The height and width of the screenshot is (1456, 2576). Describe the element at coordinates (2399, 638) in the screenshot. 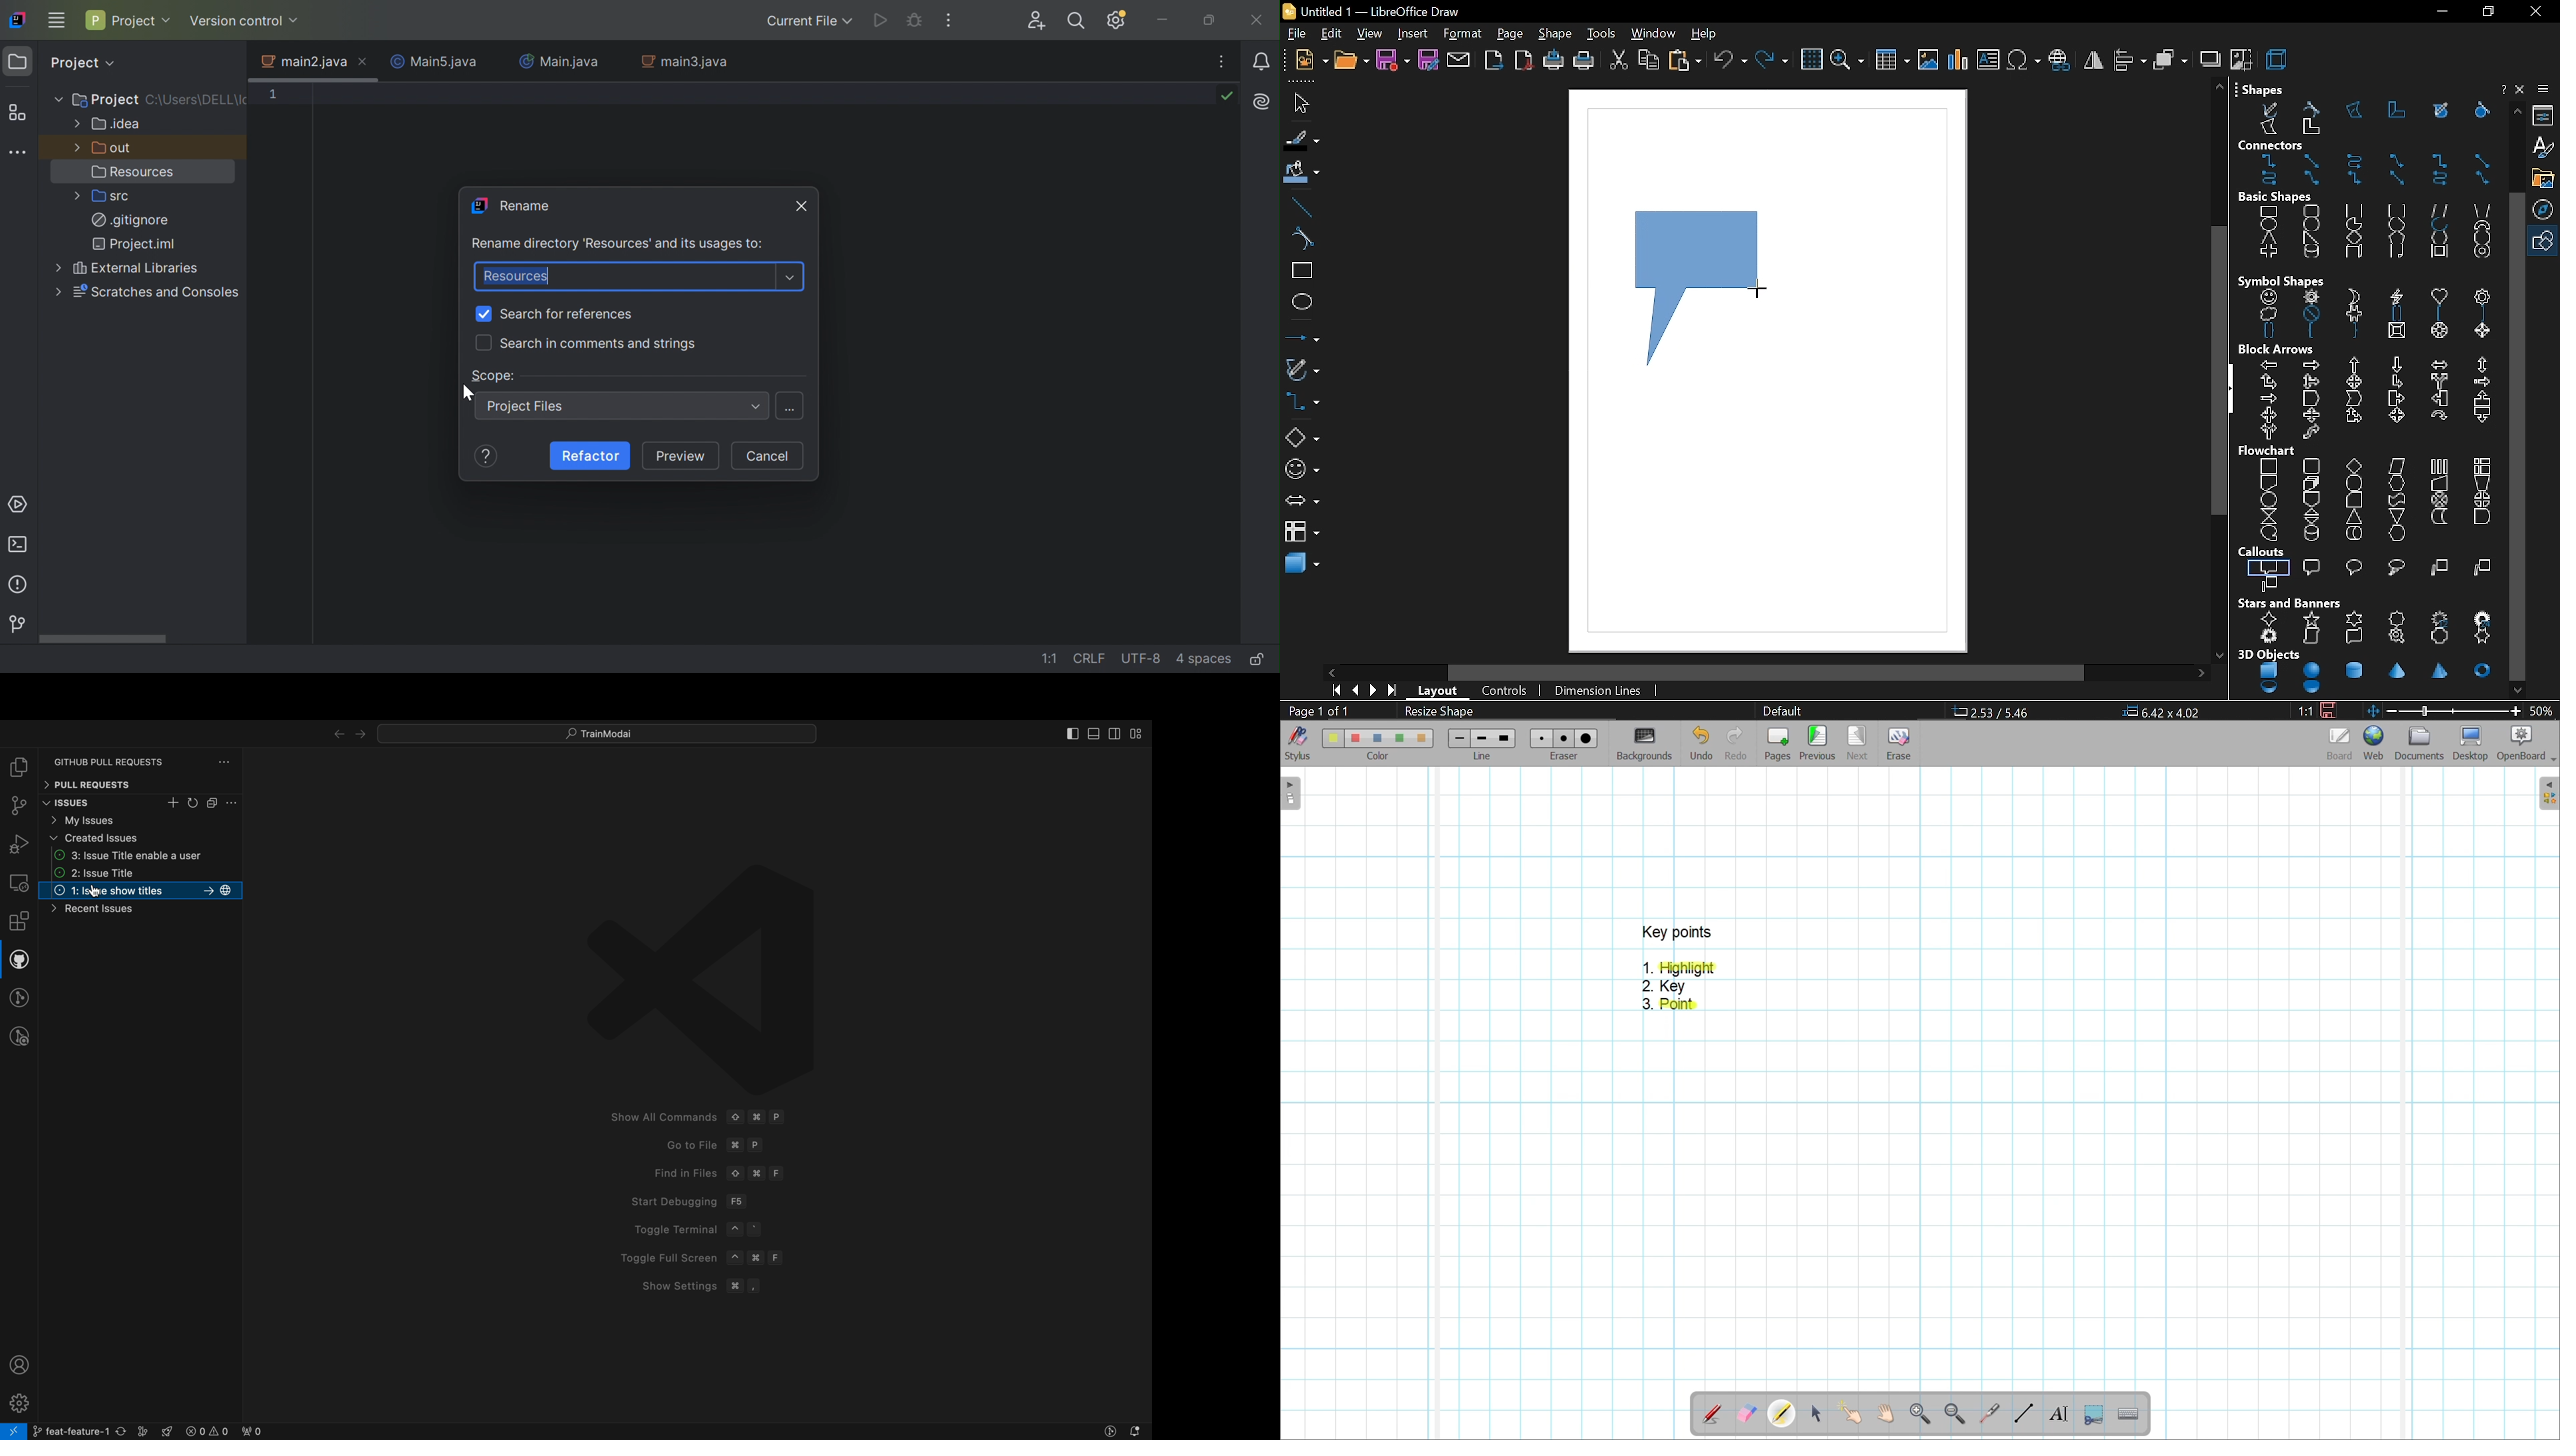

I see `signet` at that location.